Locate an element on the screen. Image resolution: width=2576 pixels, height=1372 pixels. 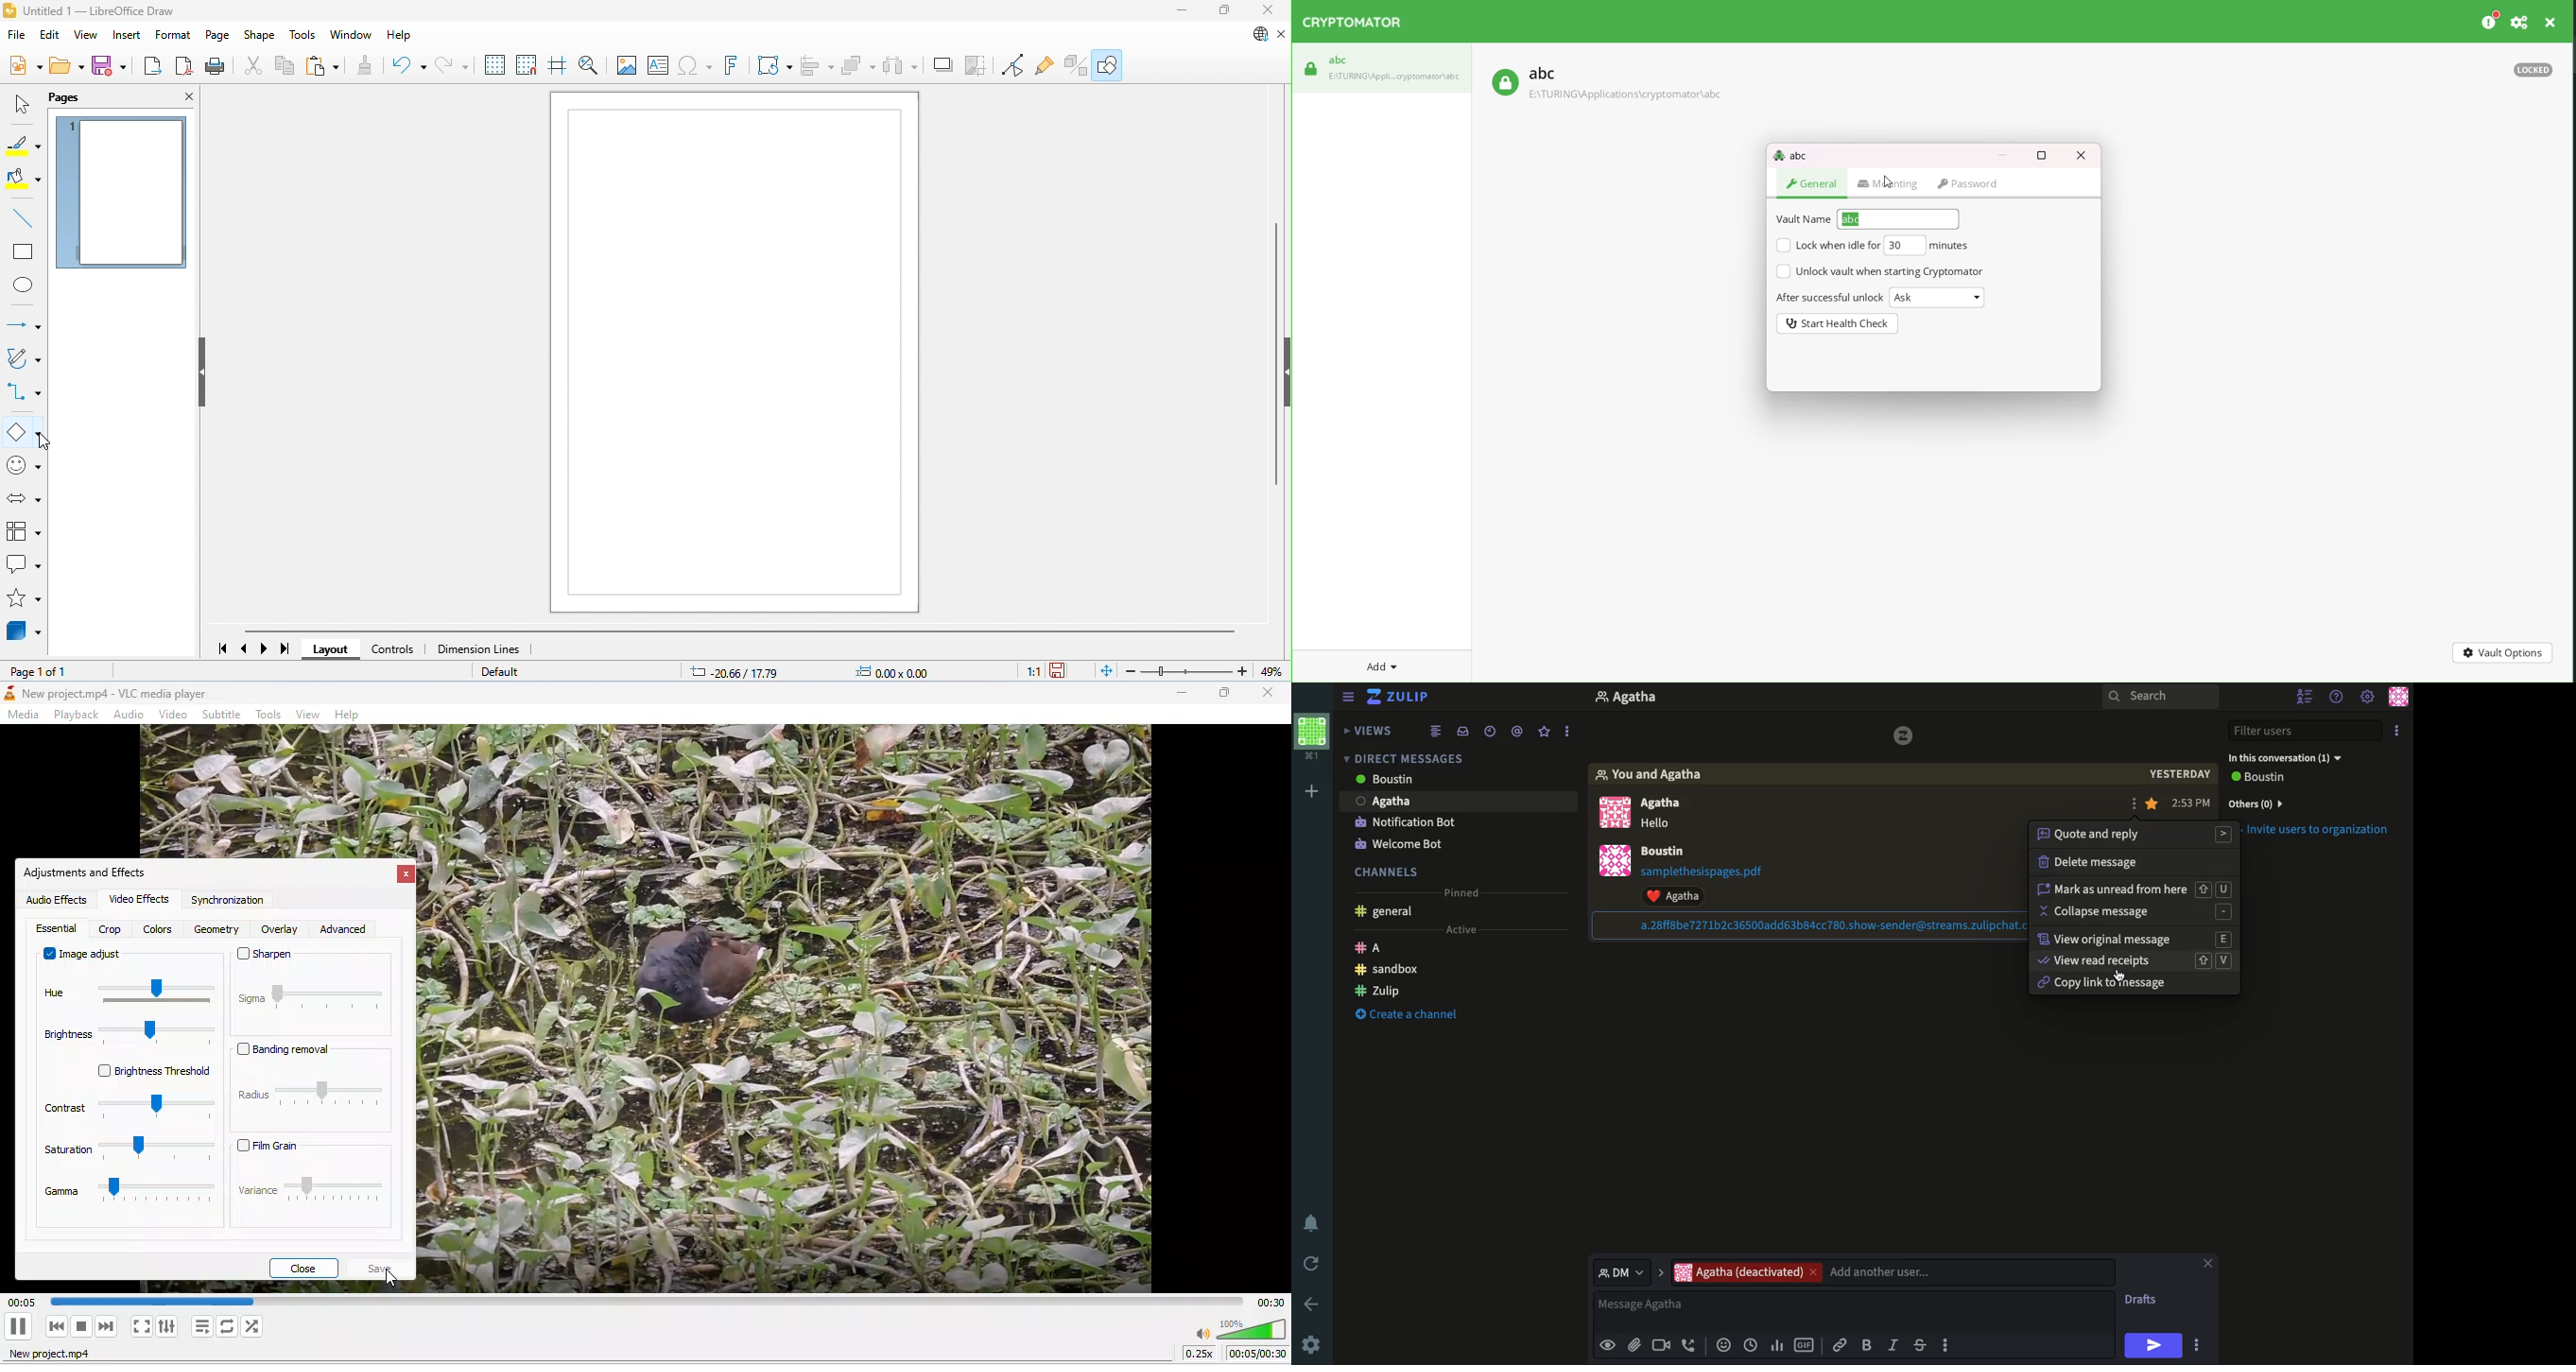
copy is located at coordinates (285, 65).